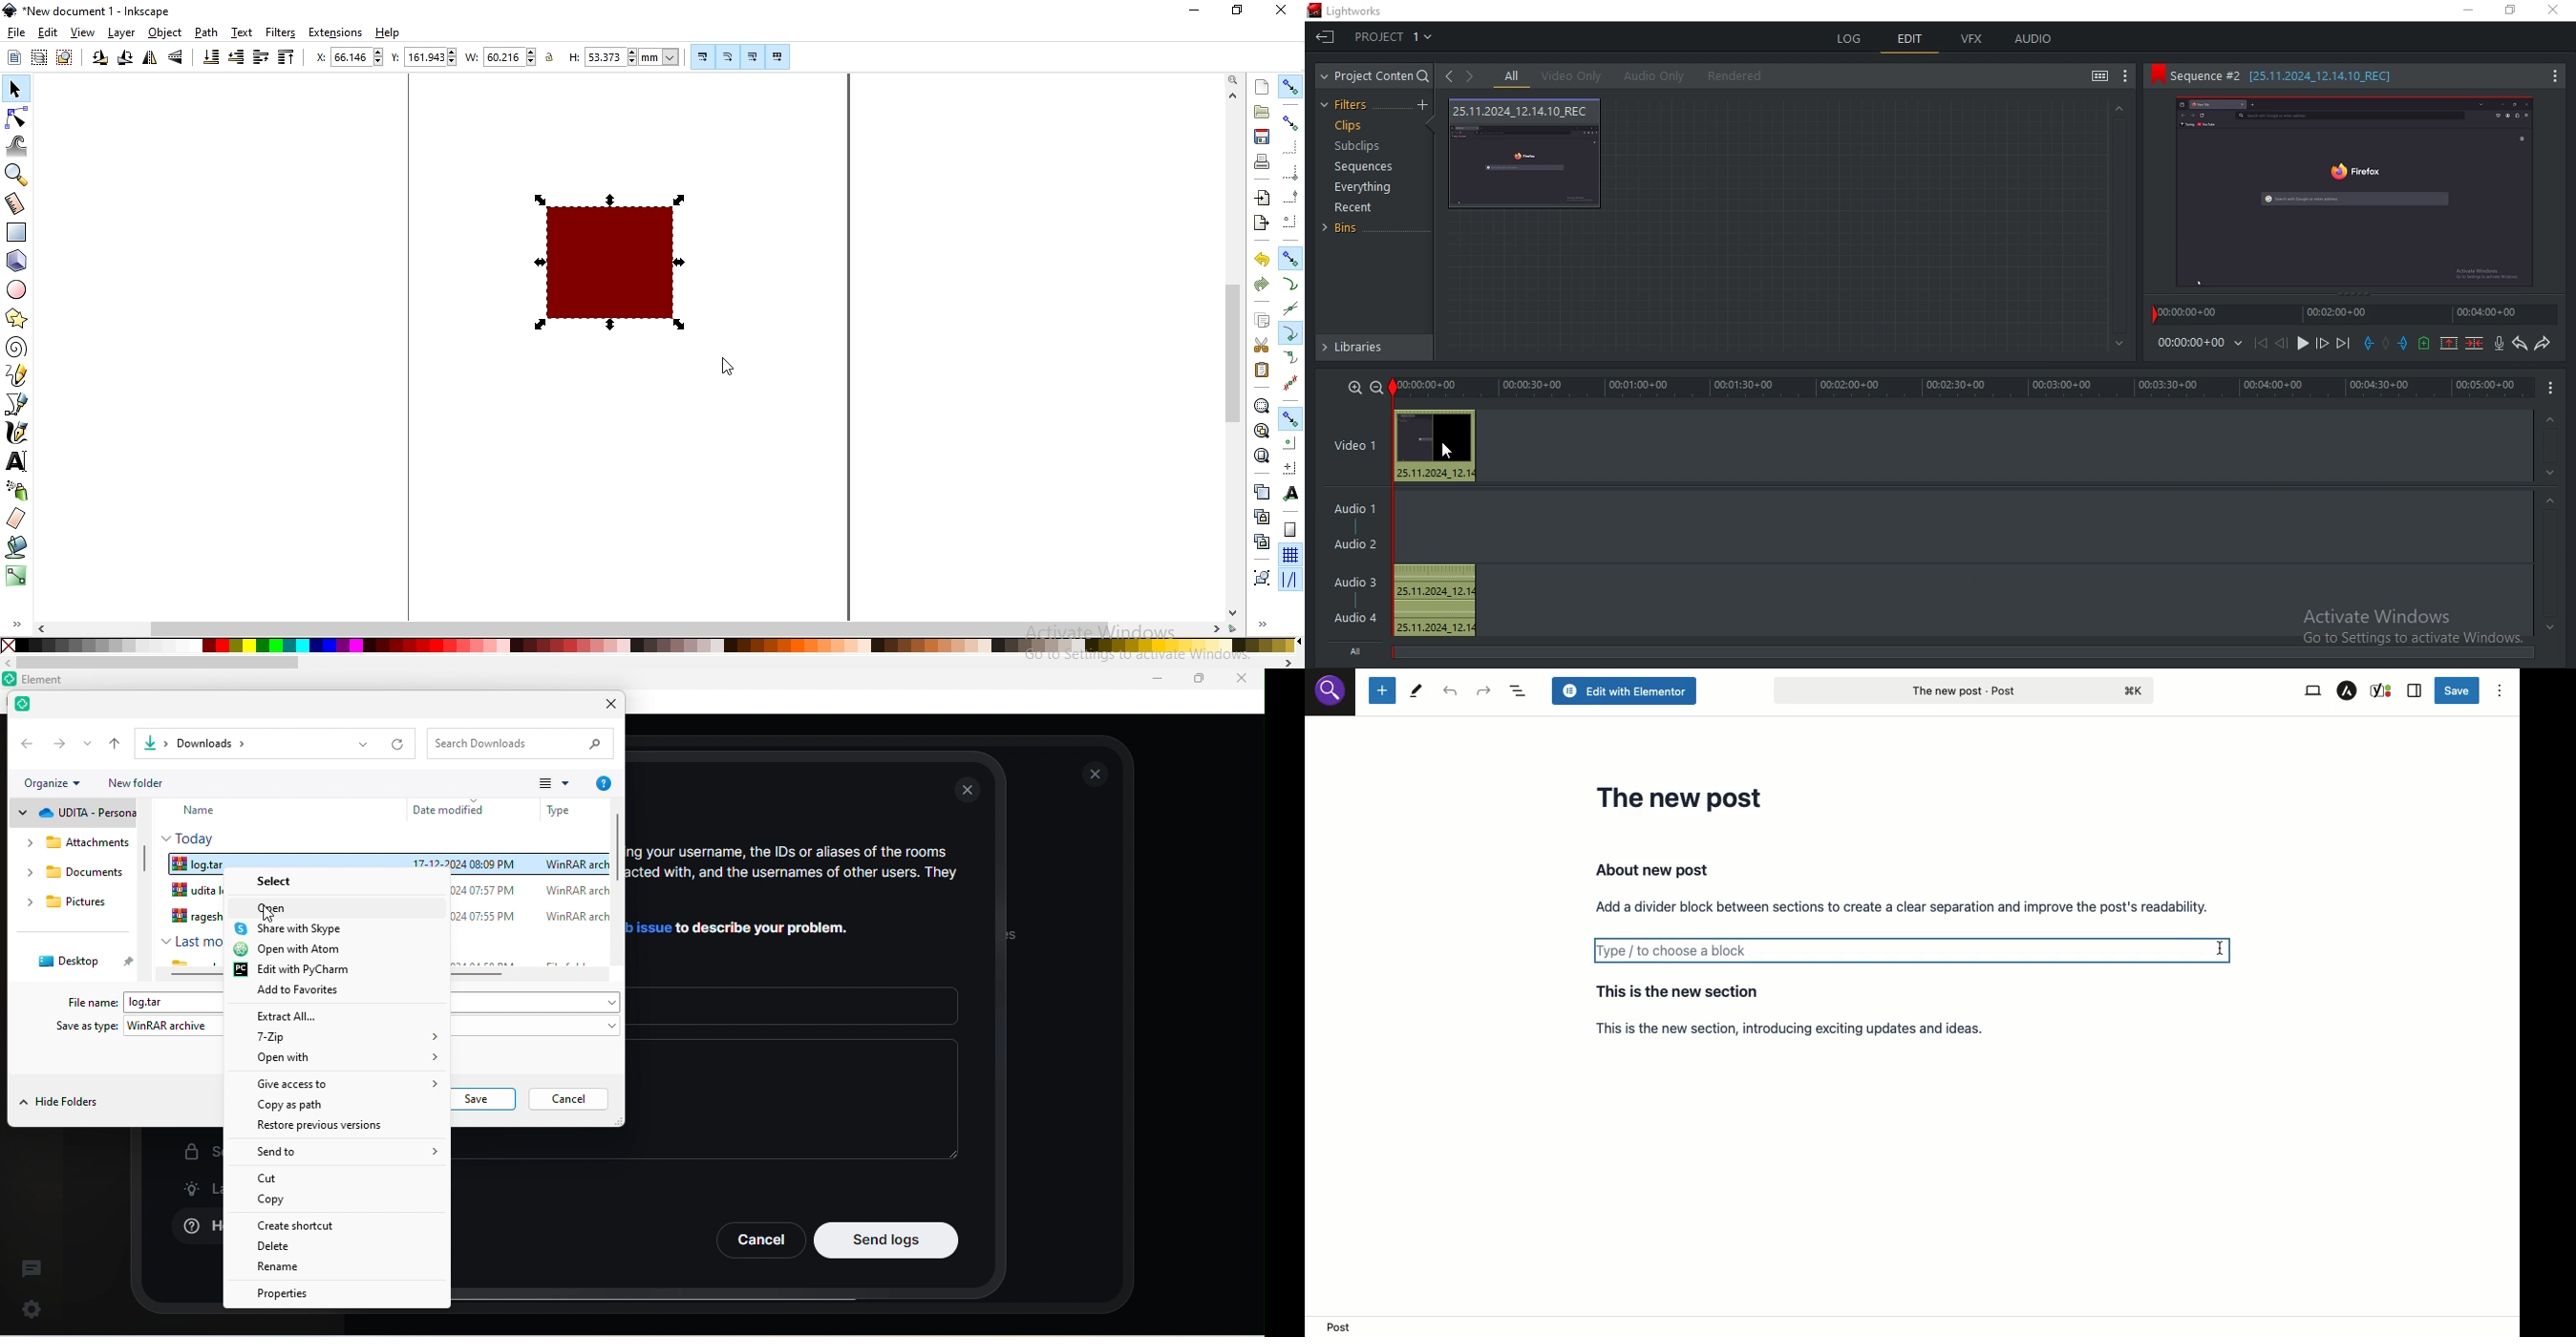 The image size is (2576, 1344). I want to click on create shortcut, so click(323, 1227).